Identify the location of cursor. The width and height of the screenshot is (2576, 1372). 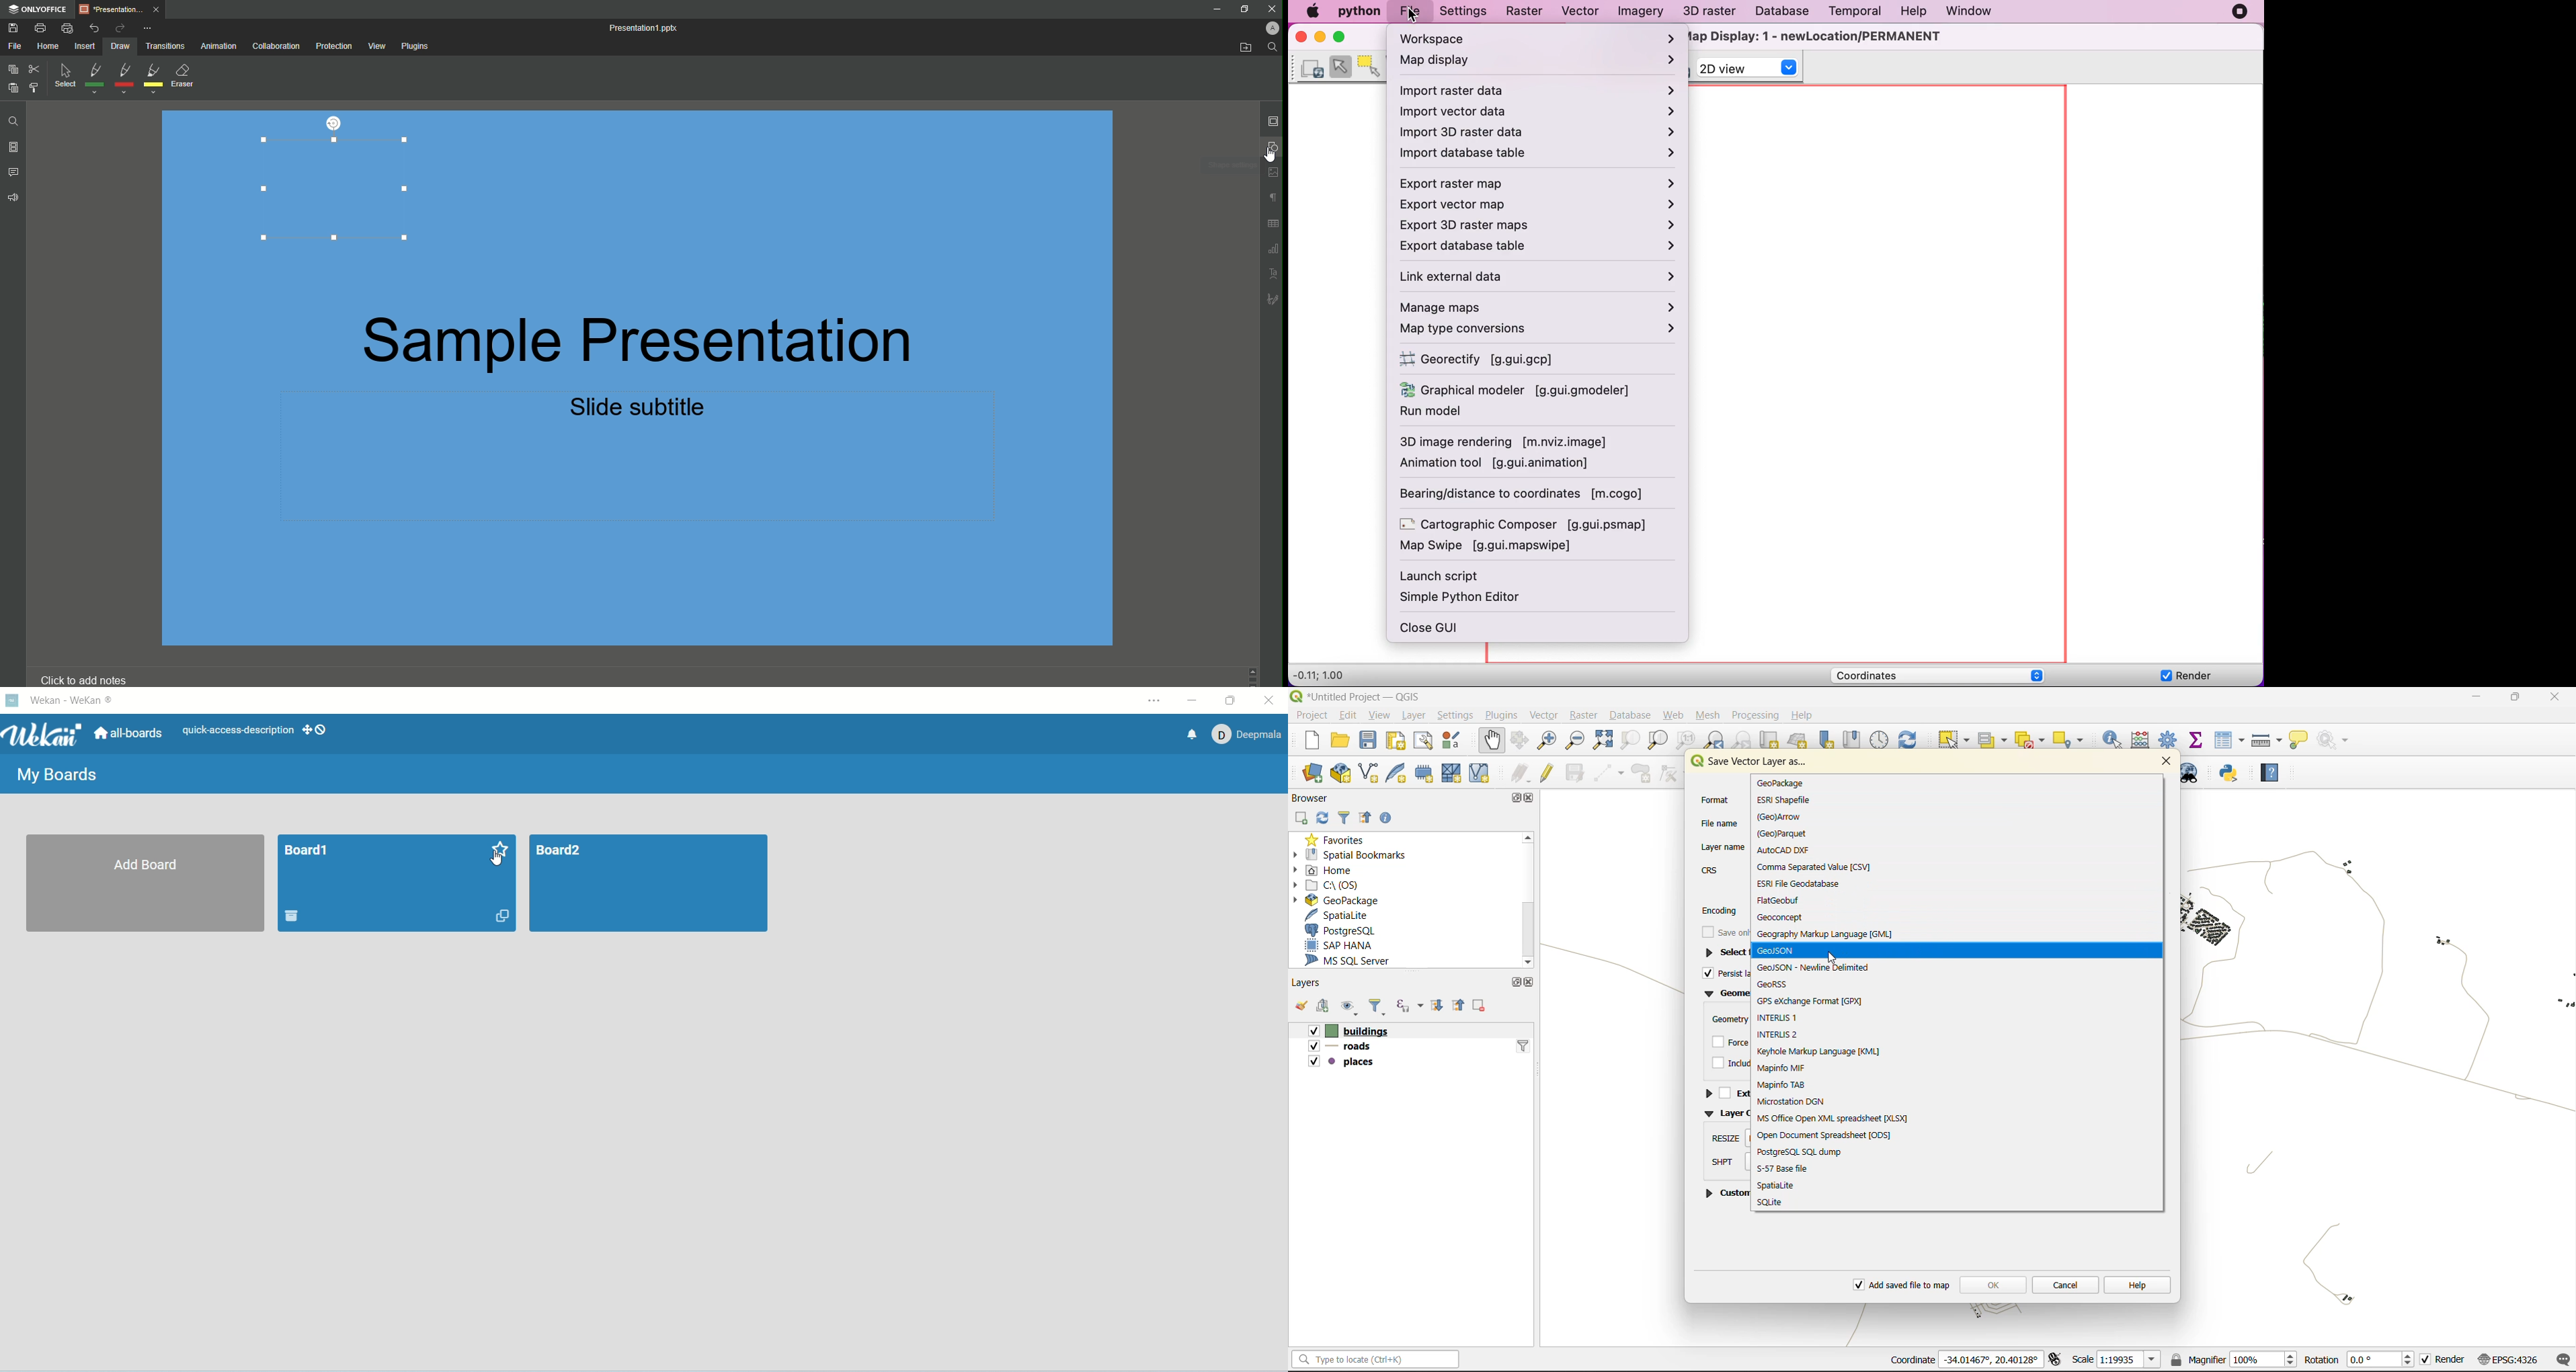
(1834, 959).